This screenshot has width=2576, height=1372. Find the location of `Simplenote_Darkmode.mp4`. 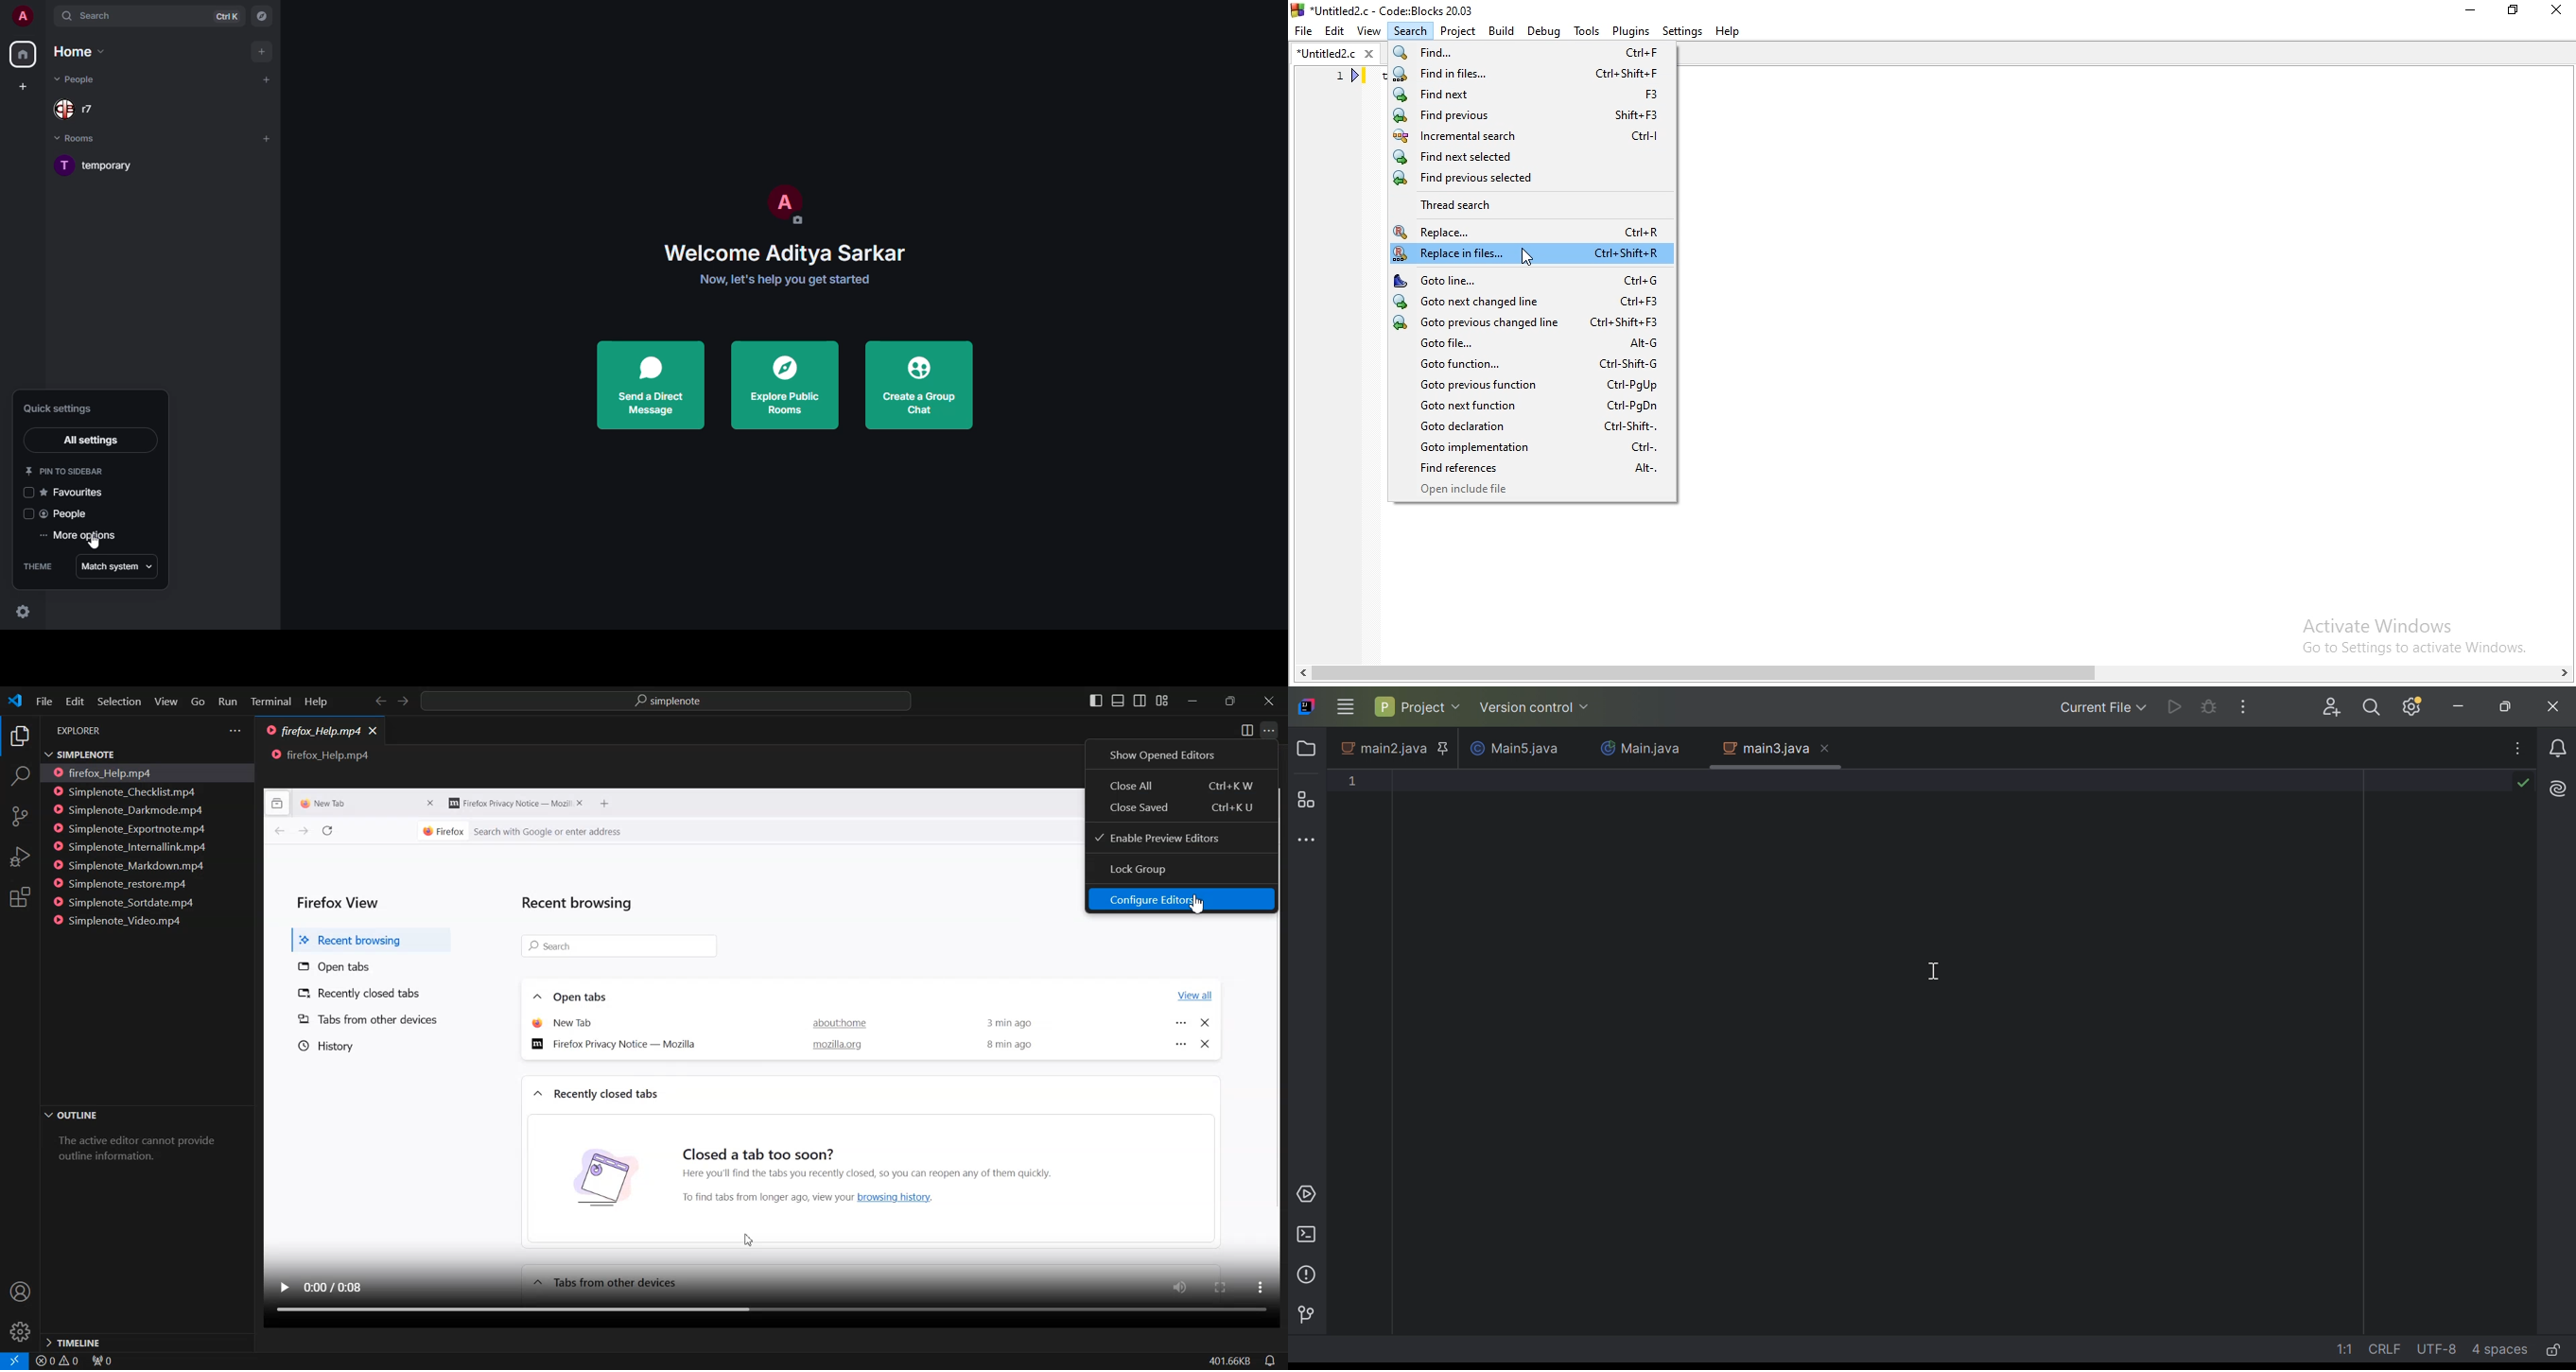

Simplenote_Darkmode.mp4 is located at coordinates (130, 810).